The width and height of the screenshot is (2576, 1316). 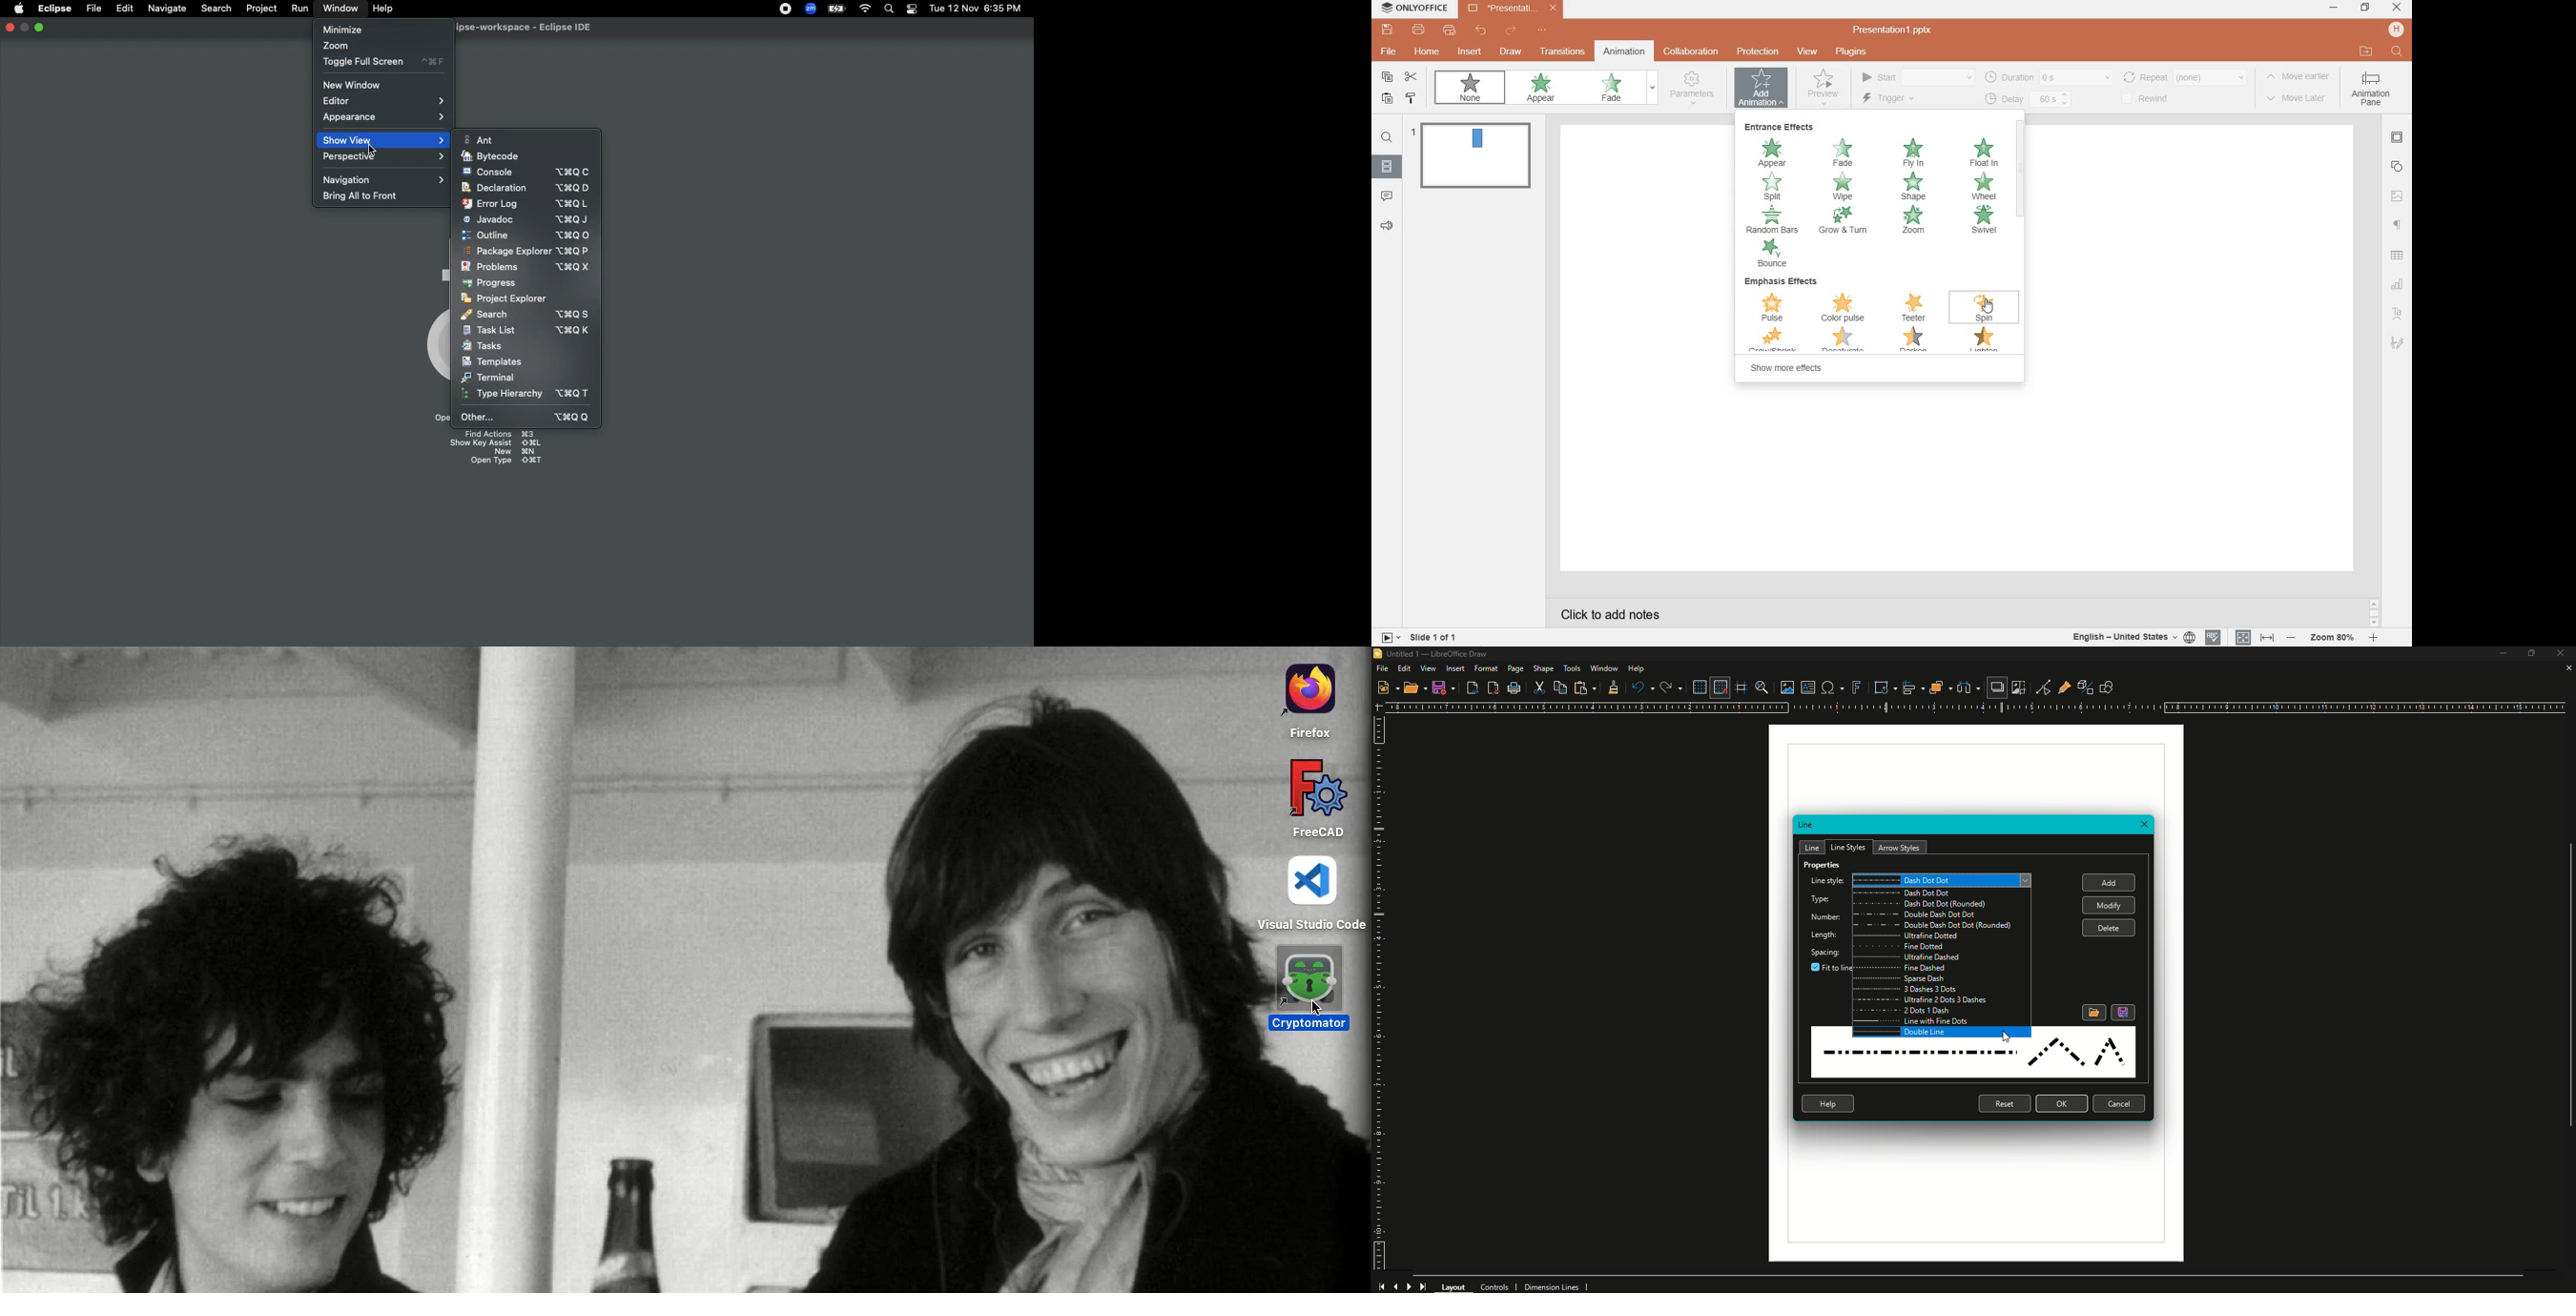 What do you see at coordinates (1388, 195) in the screenshot?
I see `comments` at bounding box center [1388, 195].